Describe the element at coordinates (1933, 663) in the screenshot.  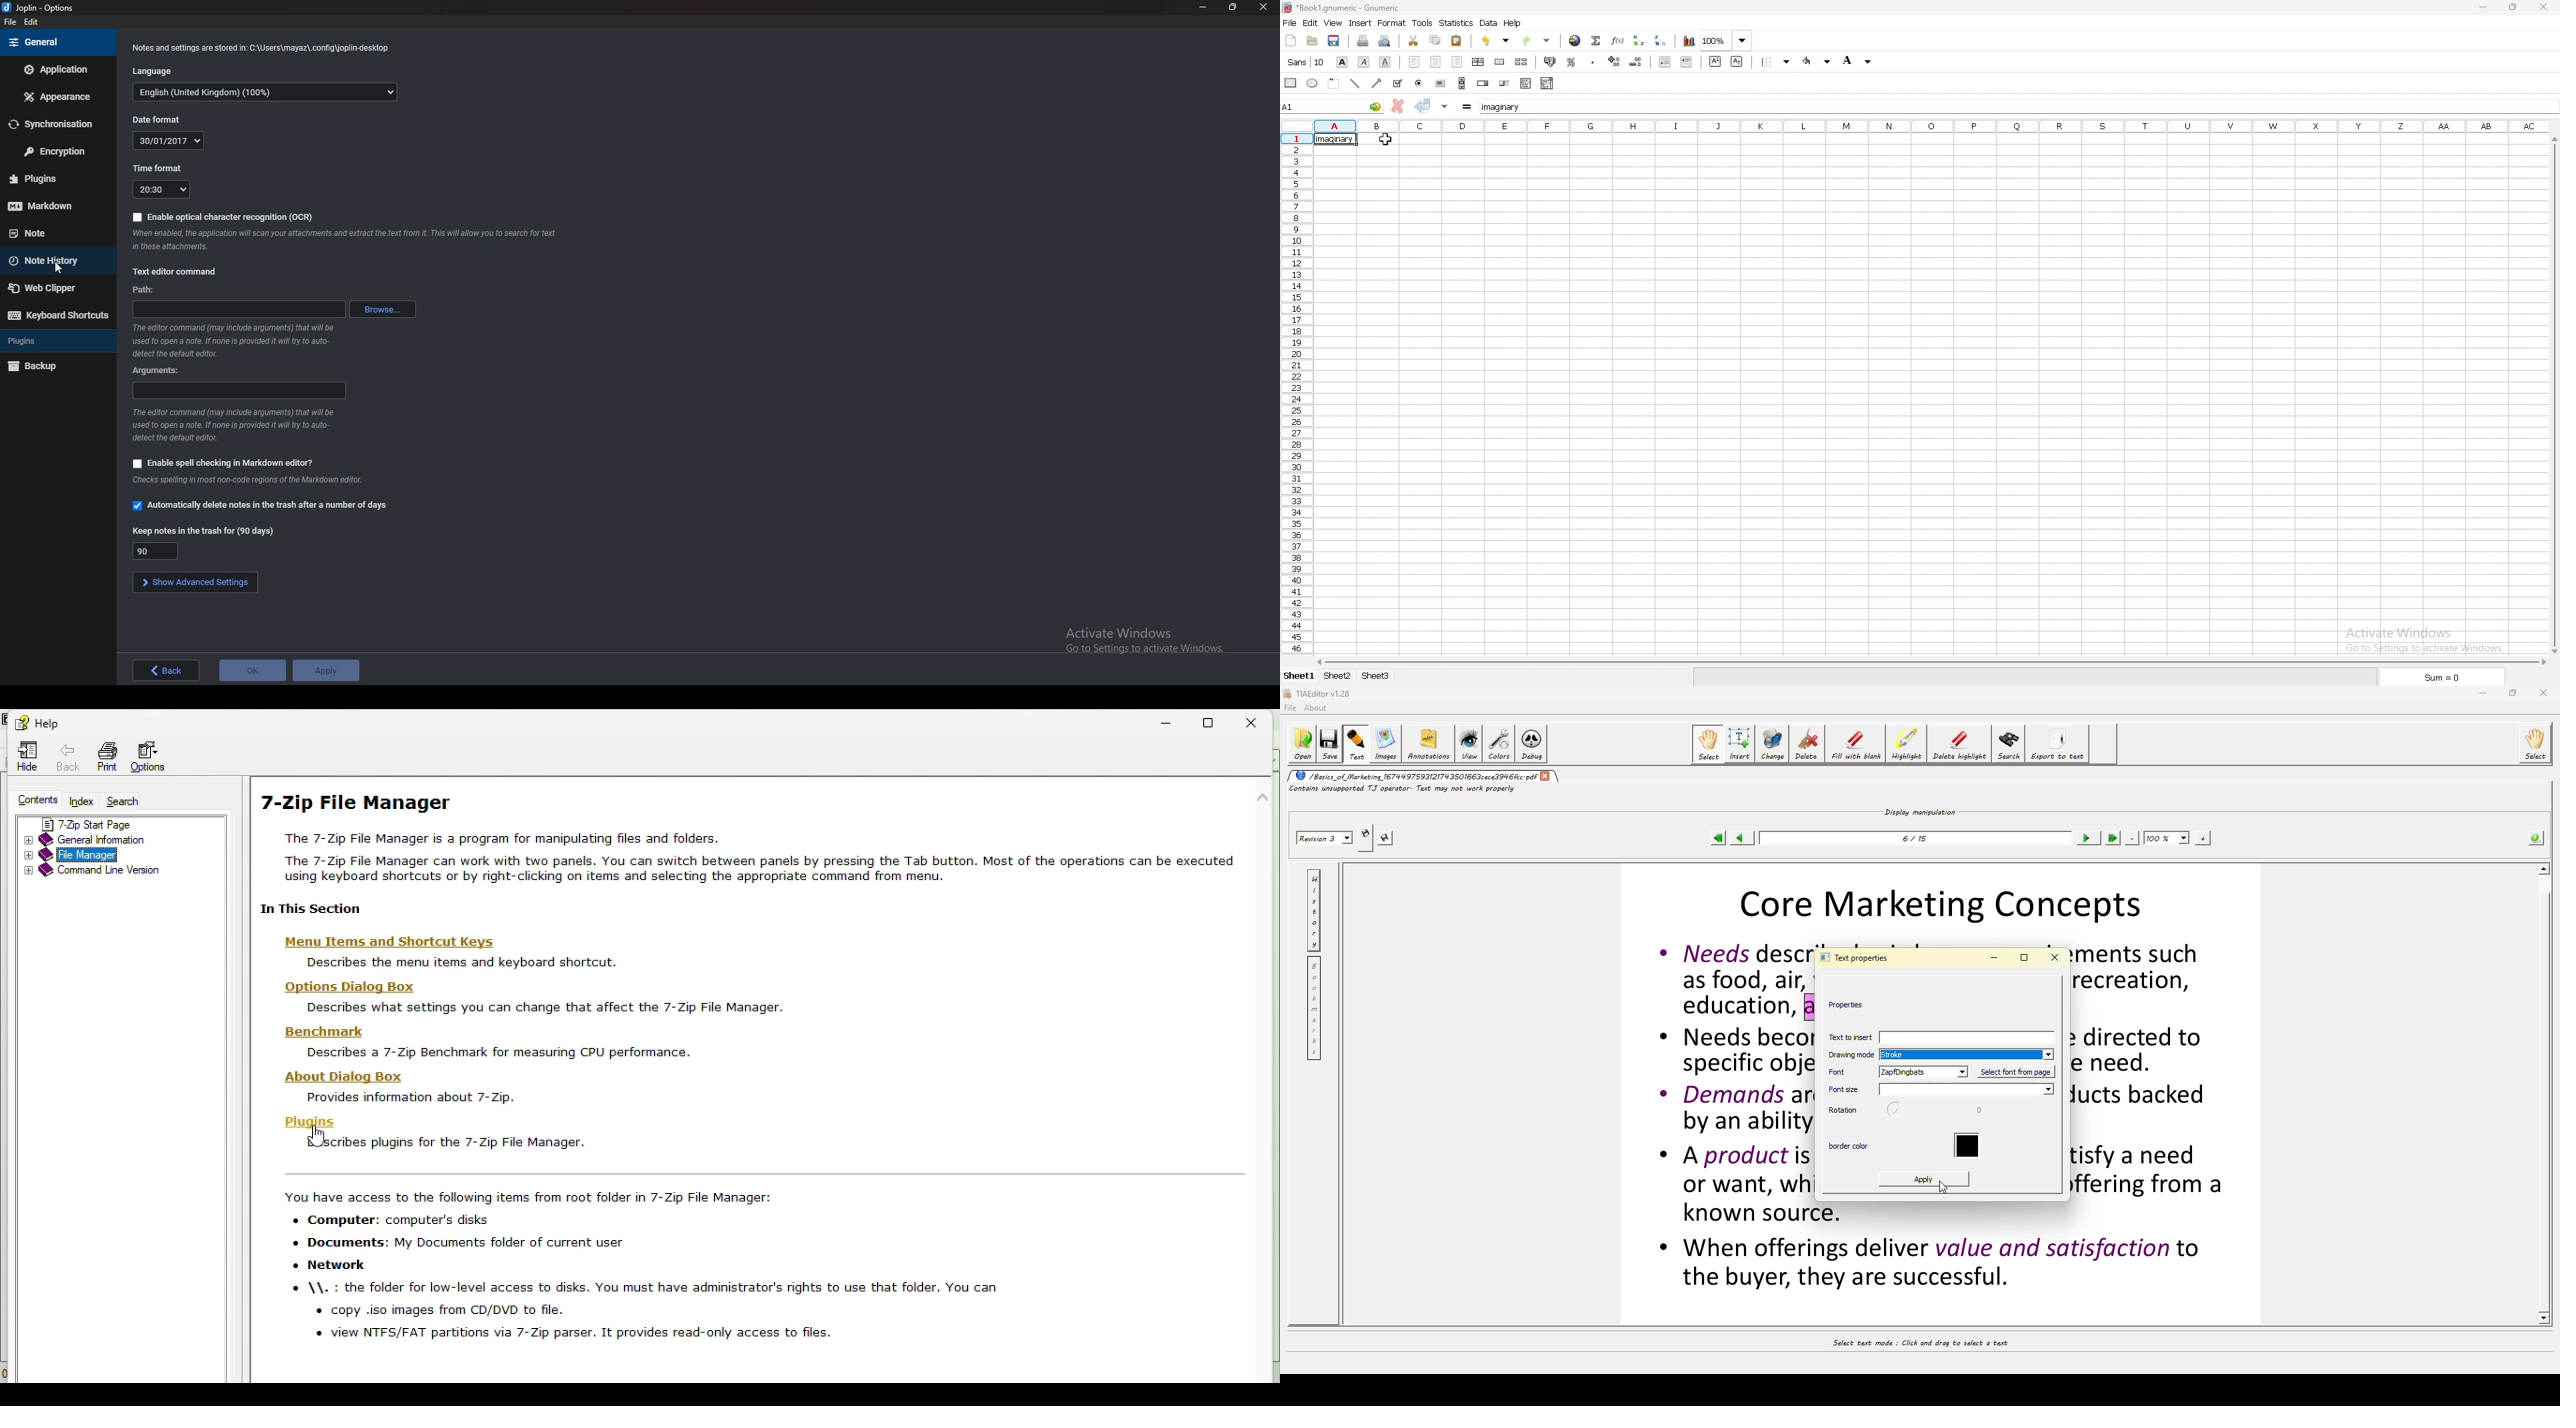
I see `scroll bar` at that location.